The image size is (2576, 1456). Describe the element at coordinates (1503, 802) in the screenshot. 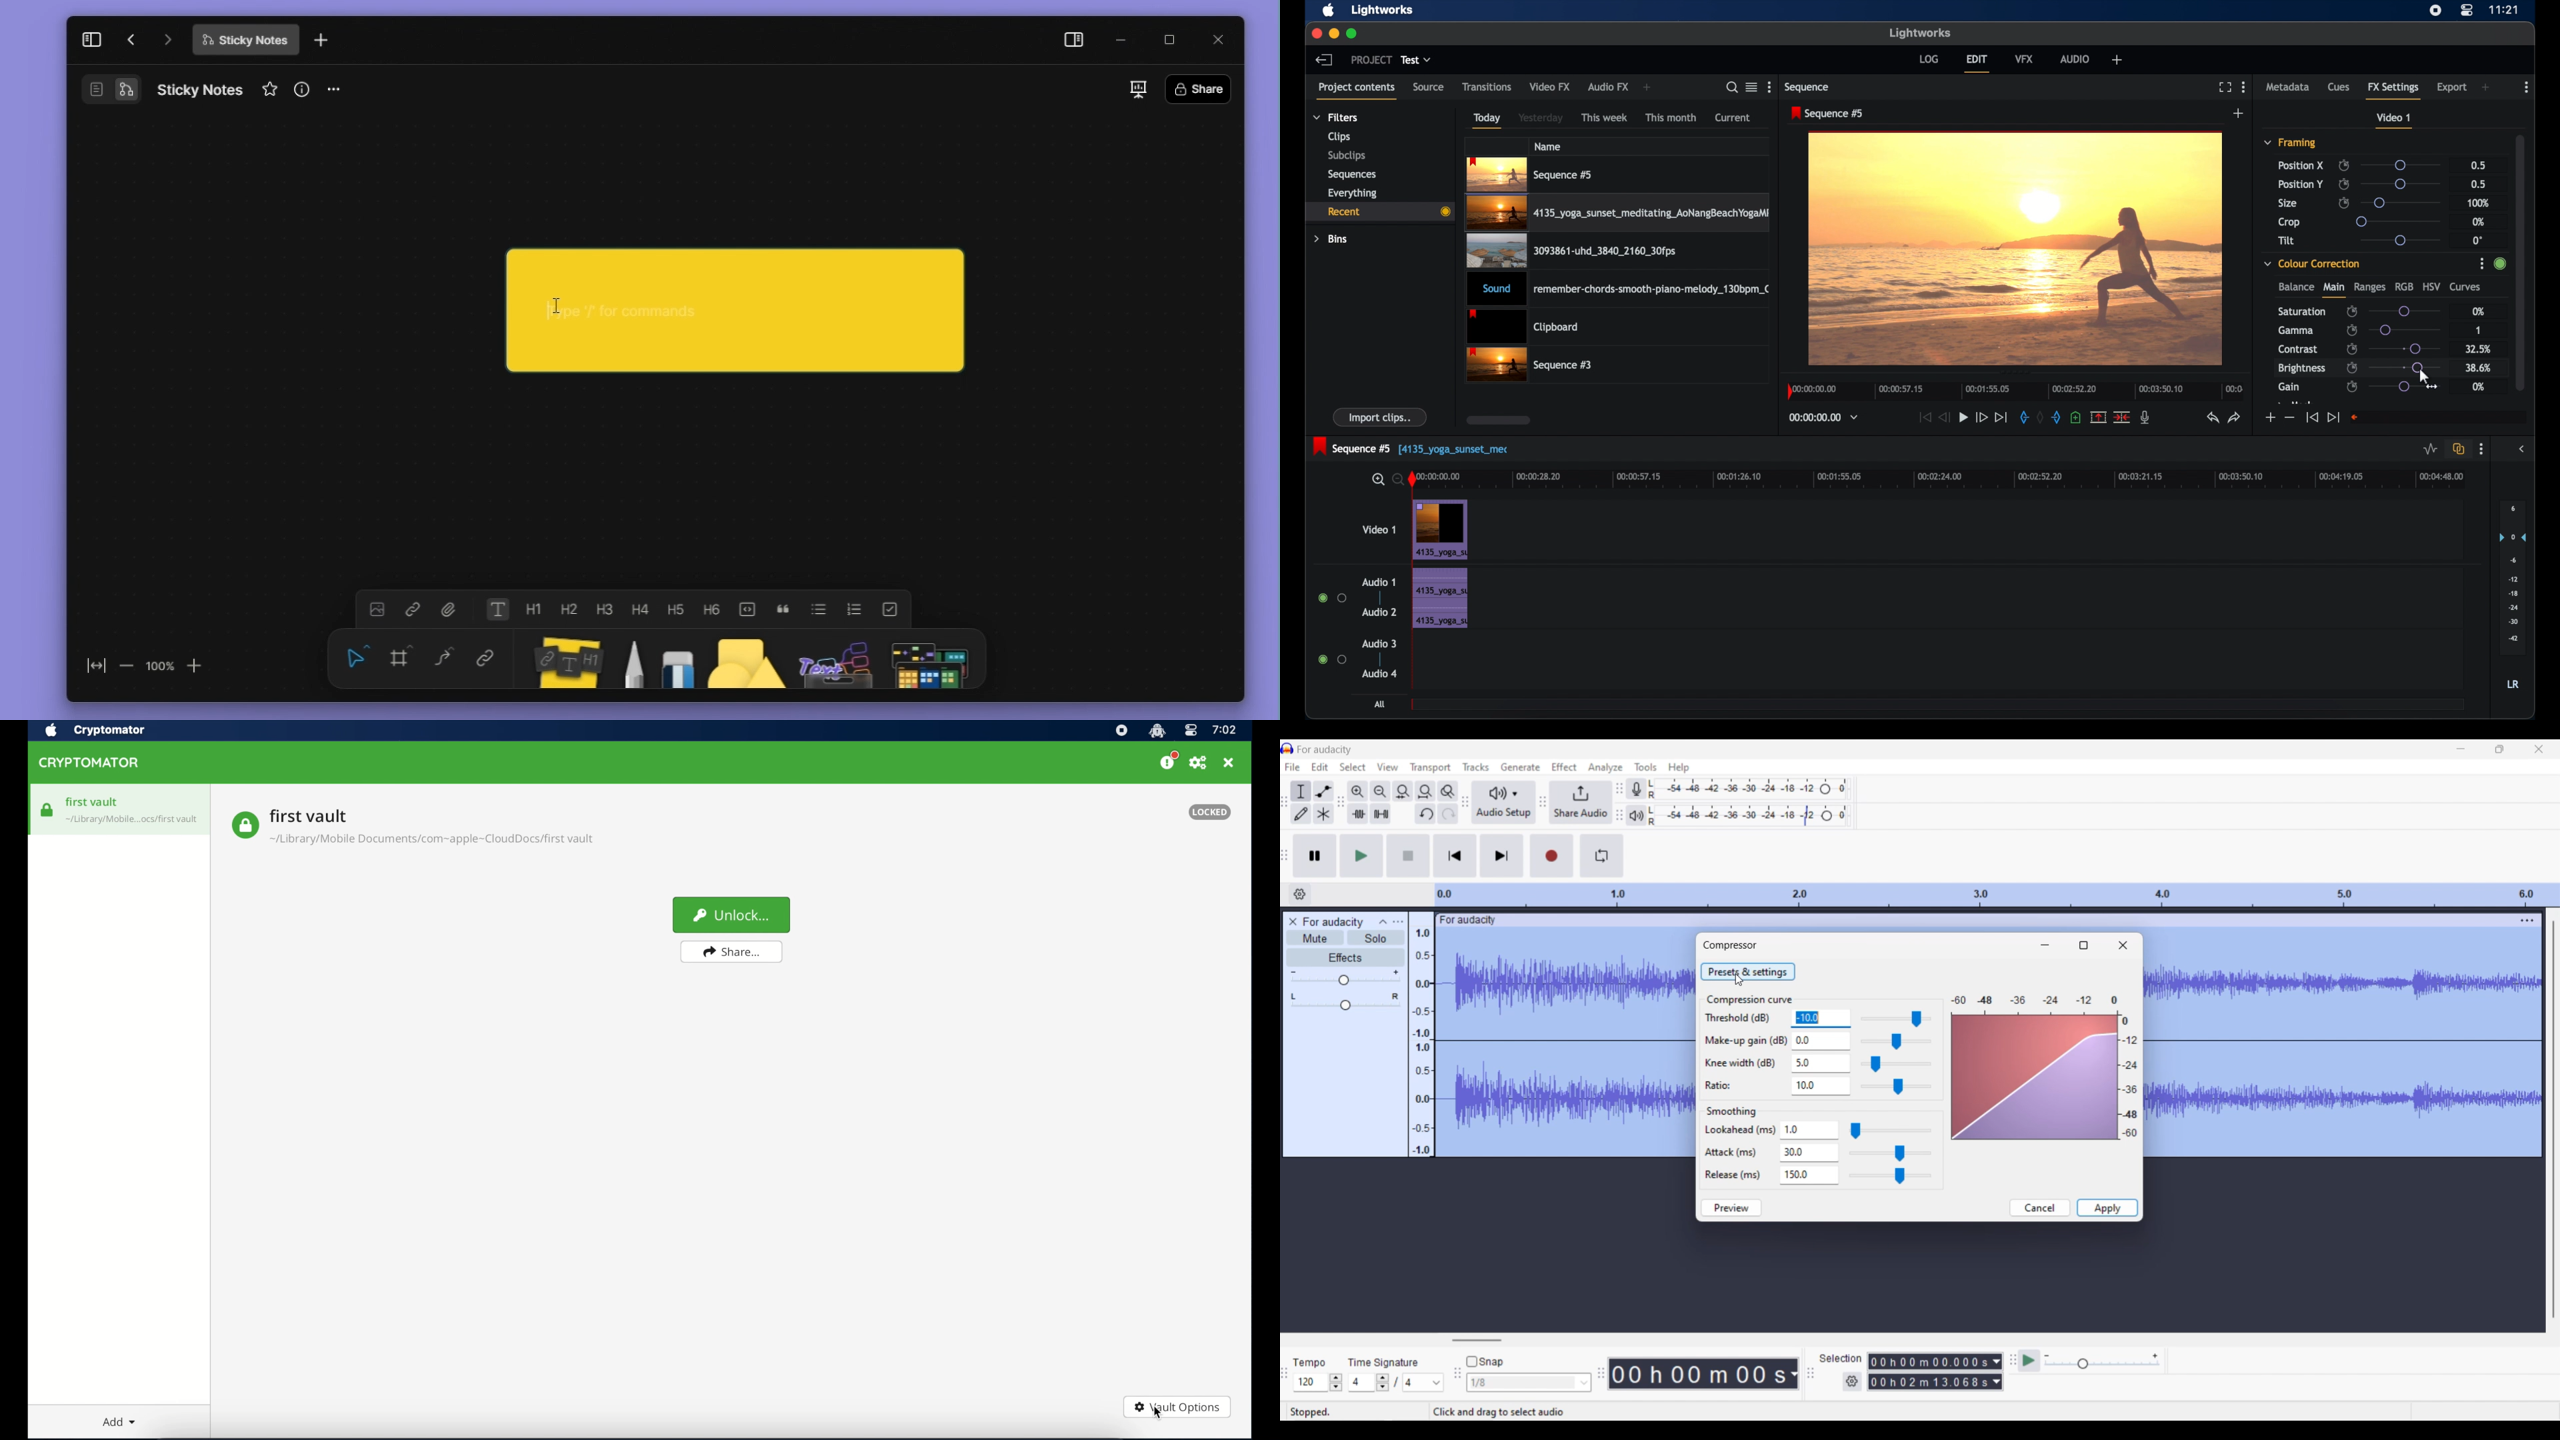

I see `Audio setup` at that location.